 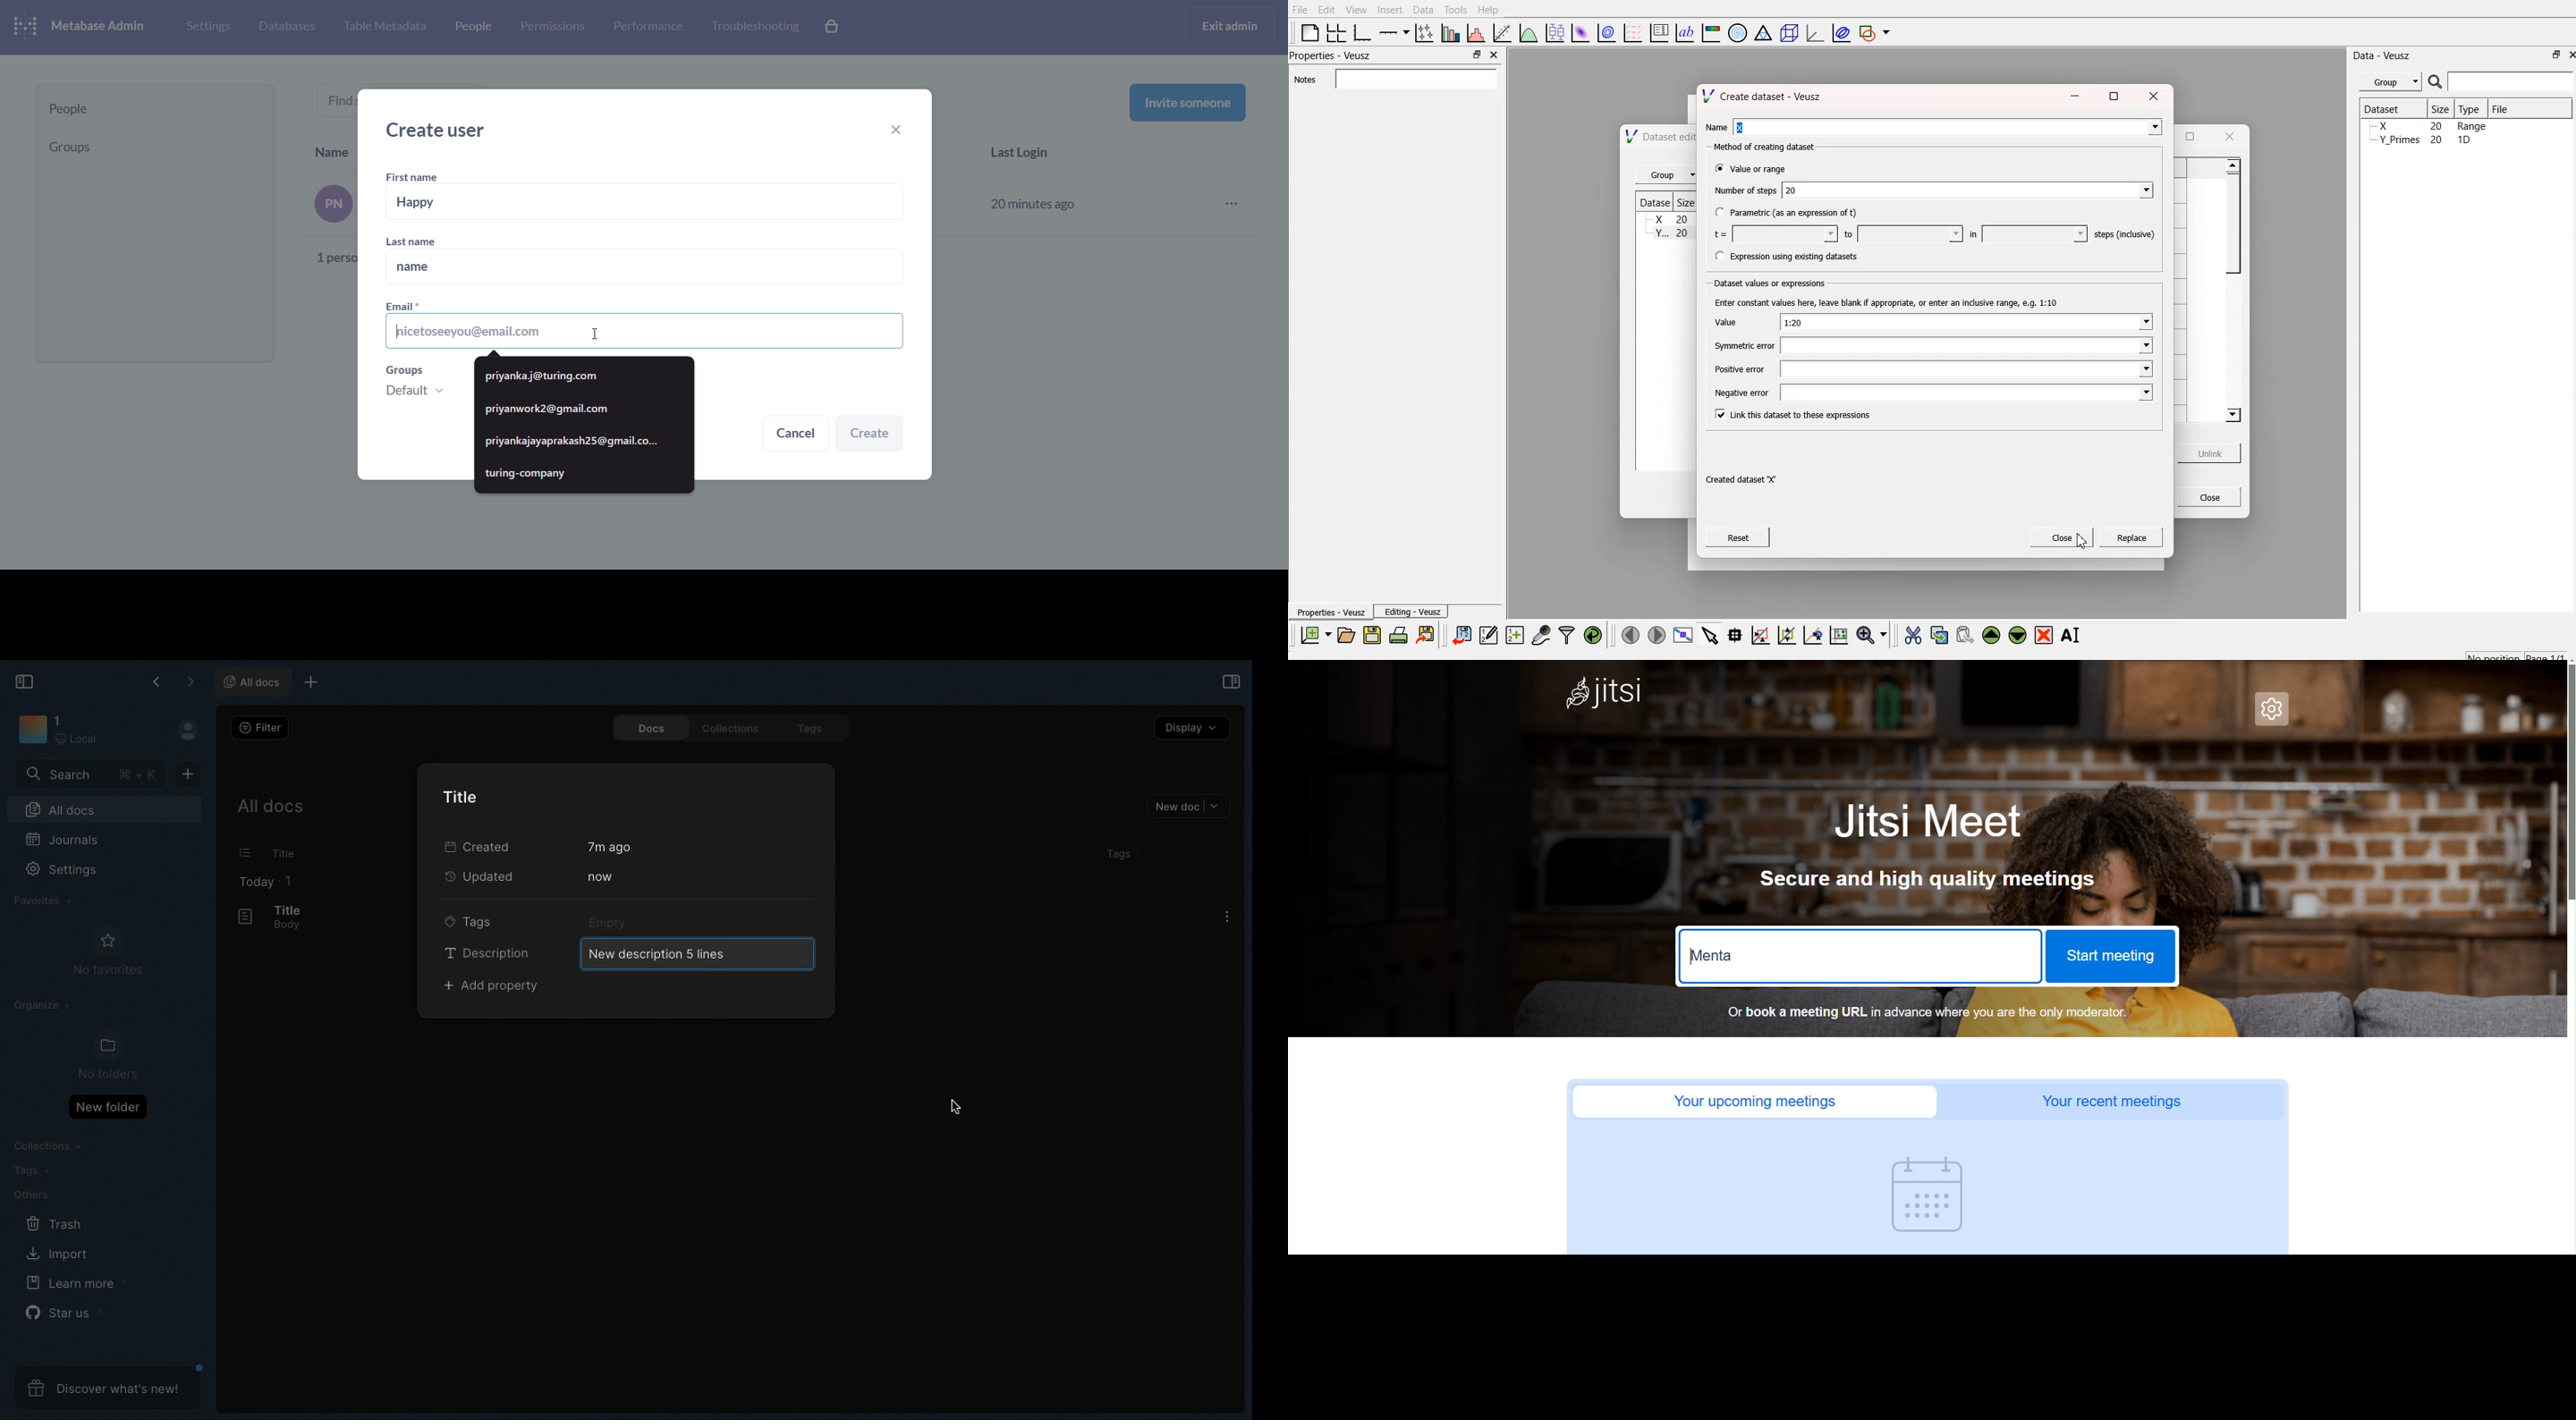 I want to click on Created, so click(x=475, y=846).